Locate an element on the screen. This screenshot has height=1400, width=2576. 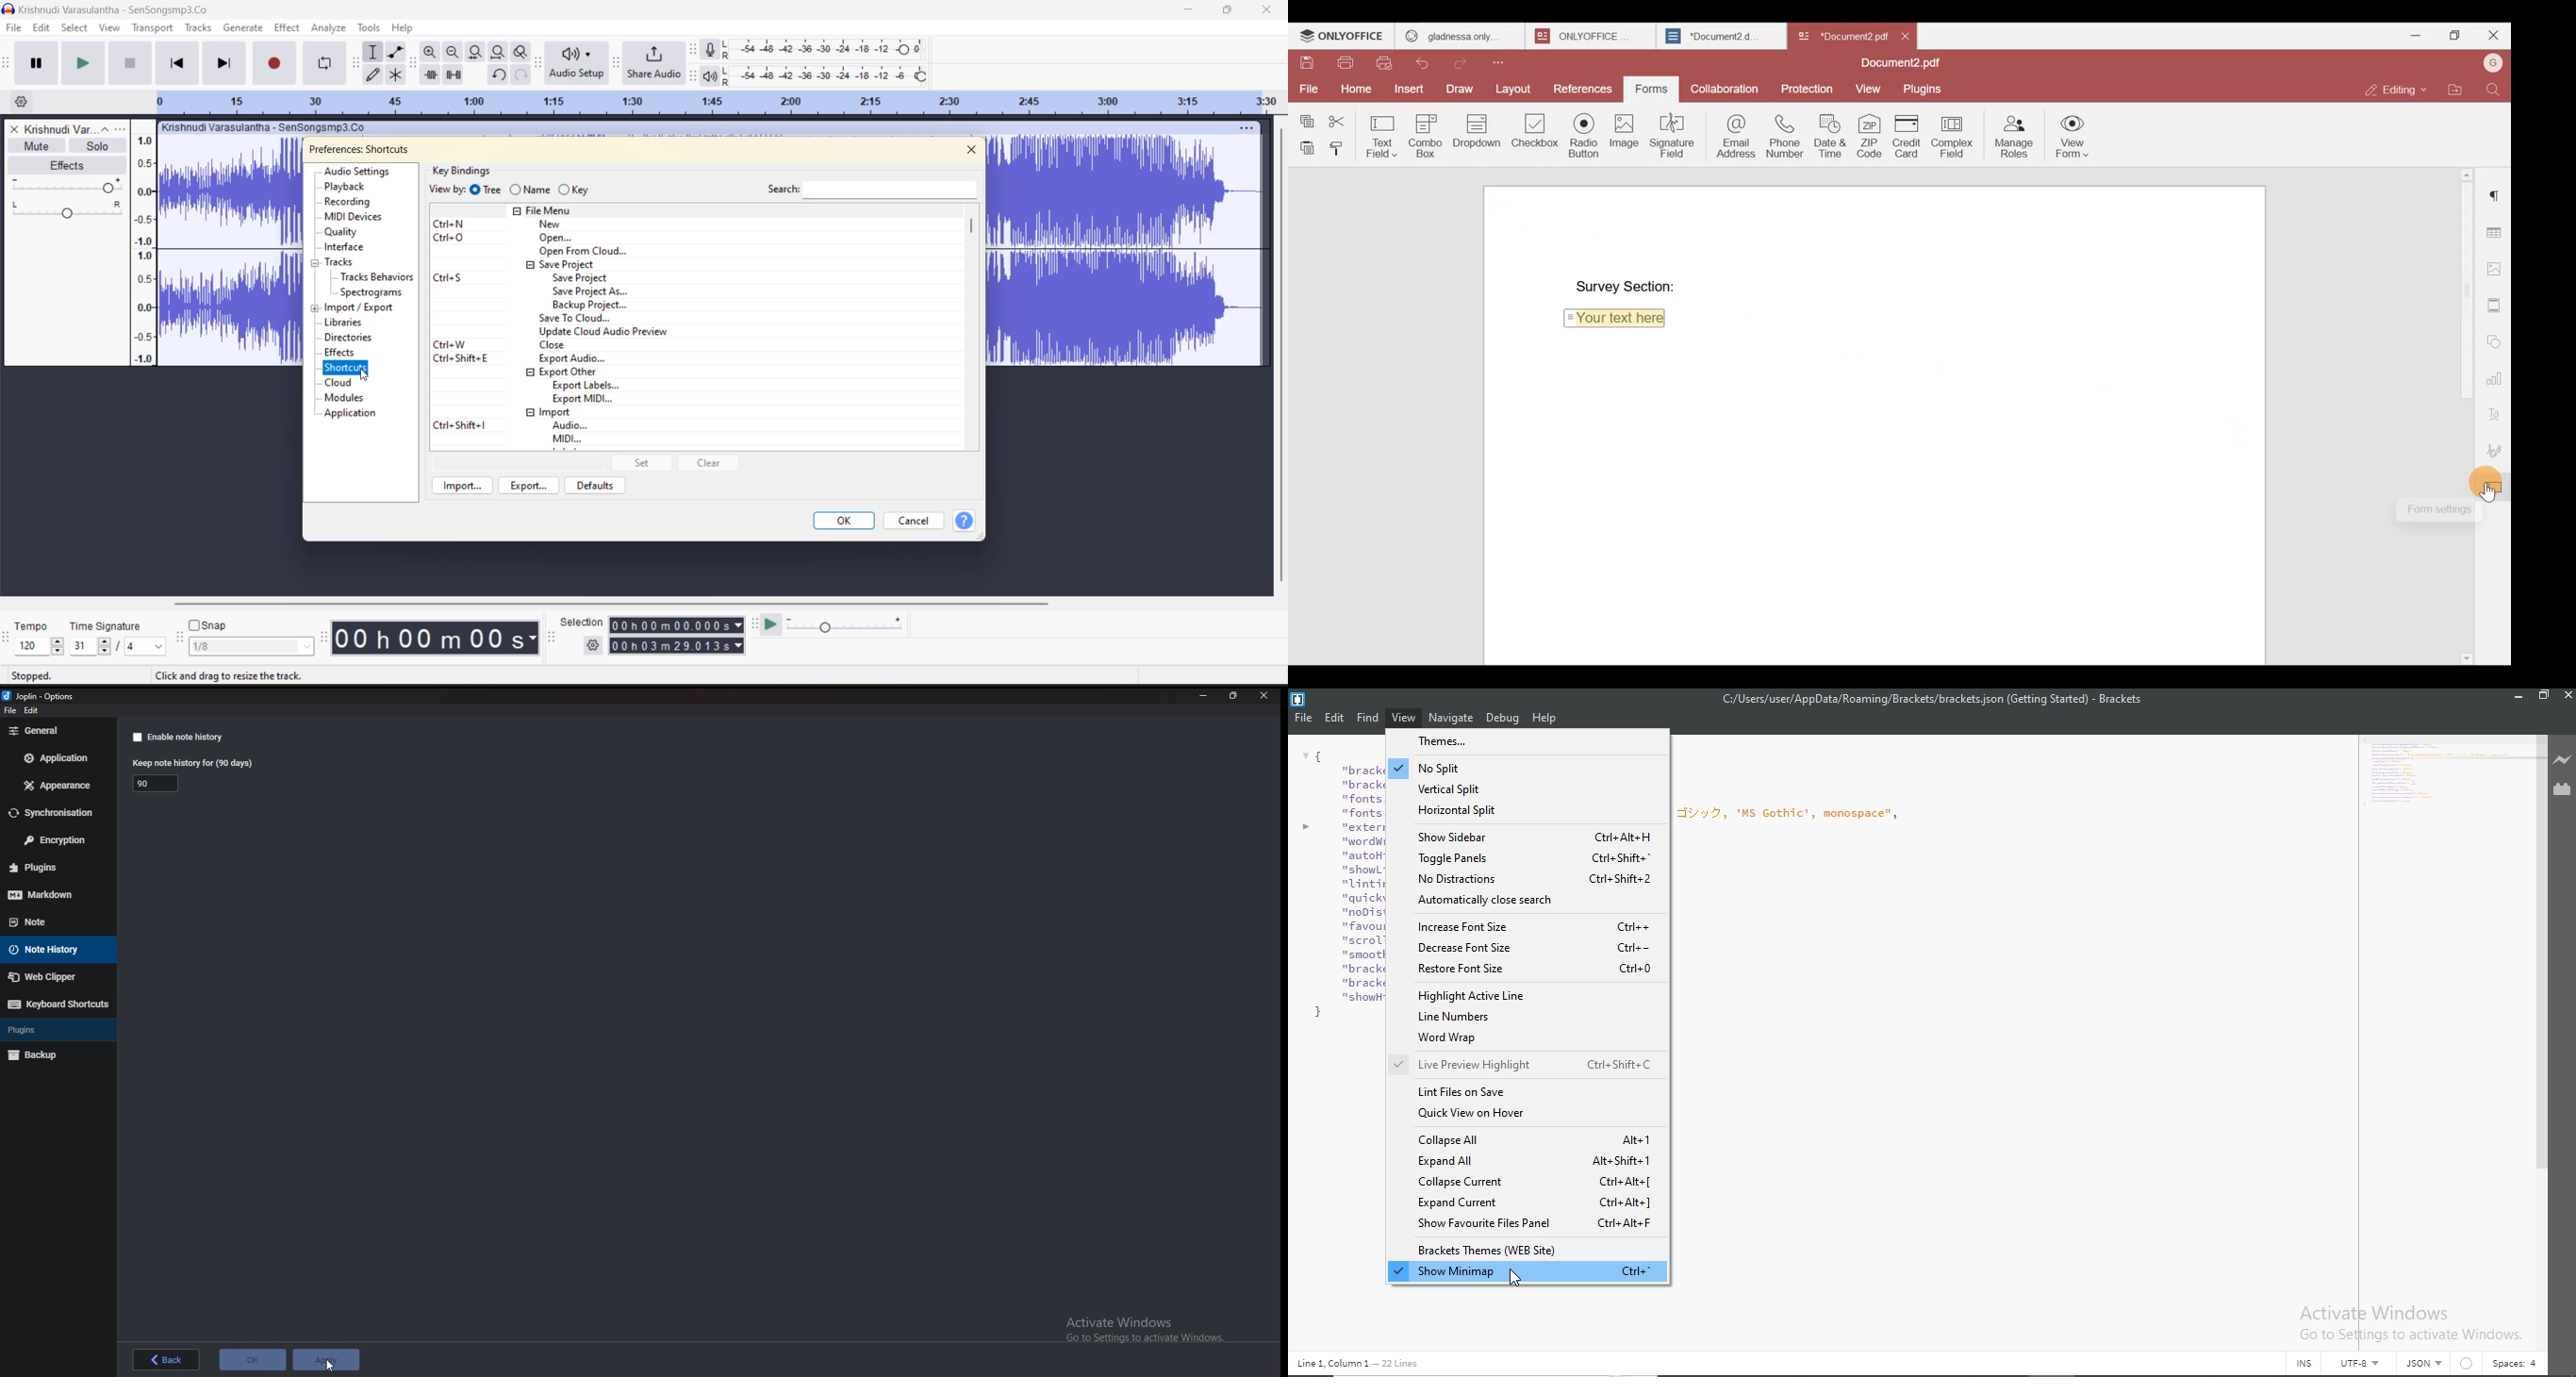
Plugins is located at coordinates (53, 1029).